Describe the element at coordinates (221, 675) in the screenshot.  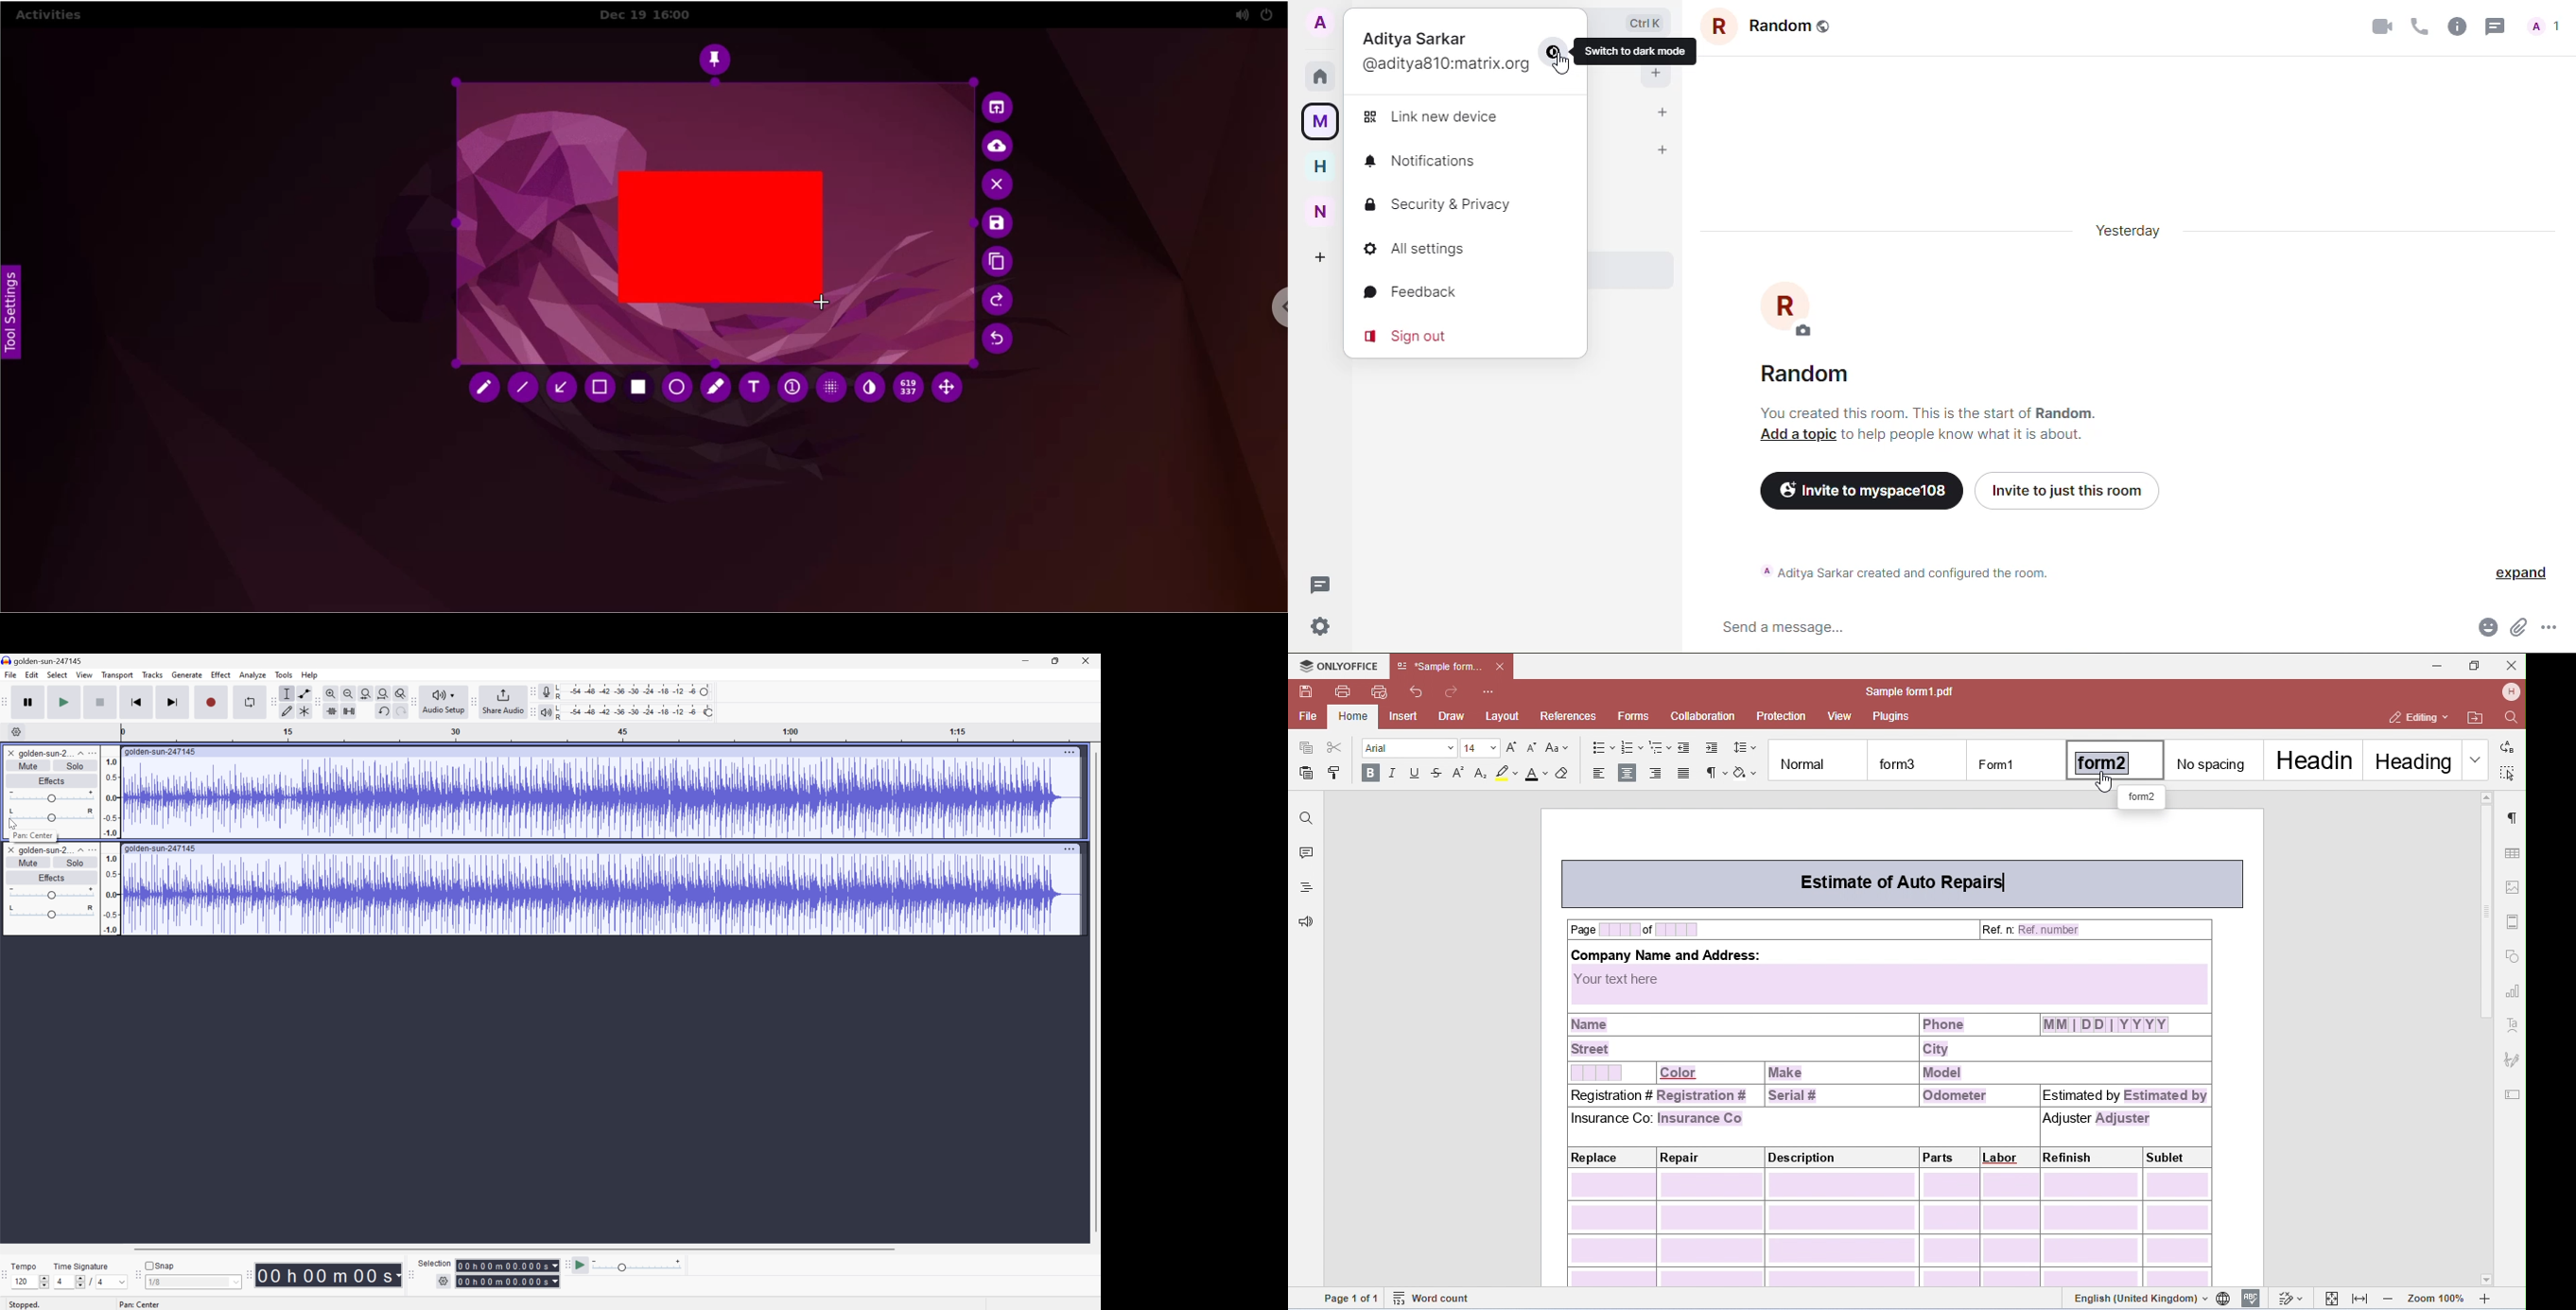
I see `Effect` at that location.